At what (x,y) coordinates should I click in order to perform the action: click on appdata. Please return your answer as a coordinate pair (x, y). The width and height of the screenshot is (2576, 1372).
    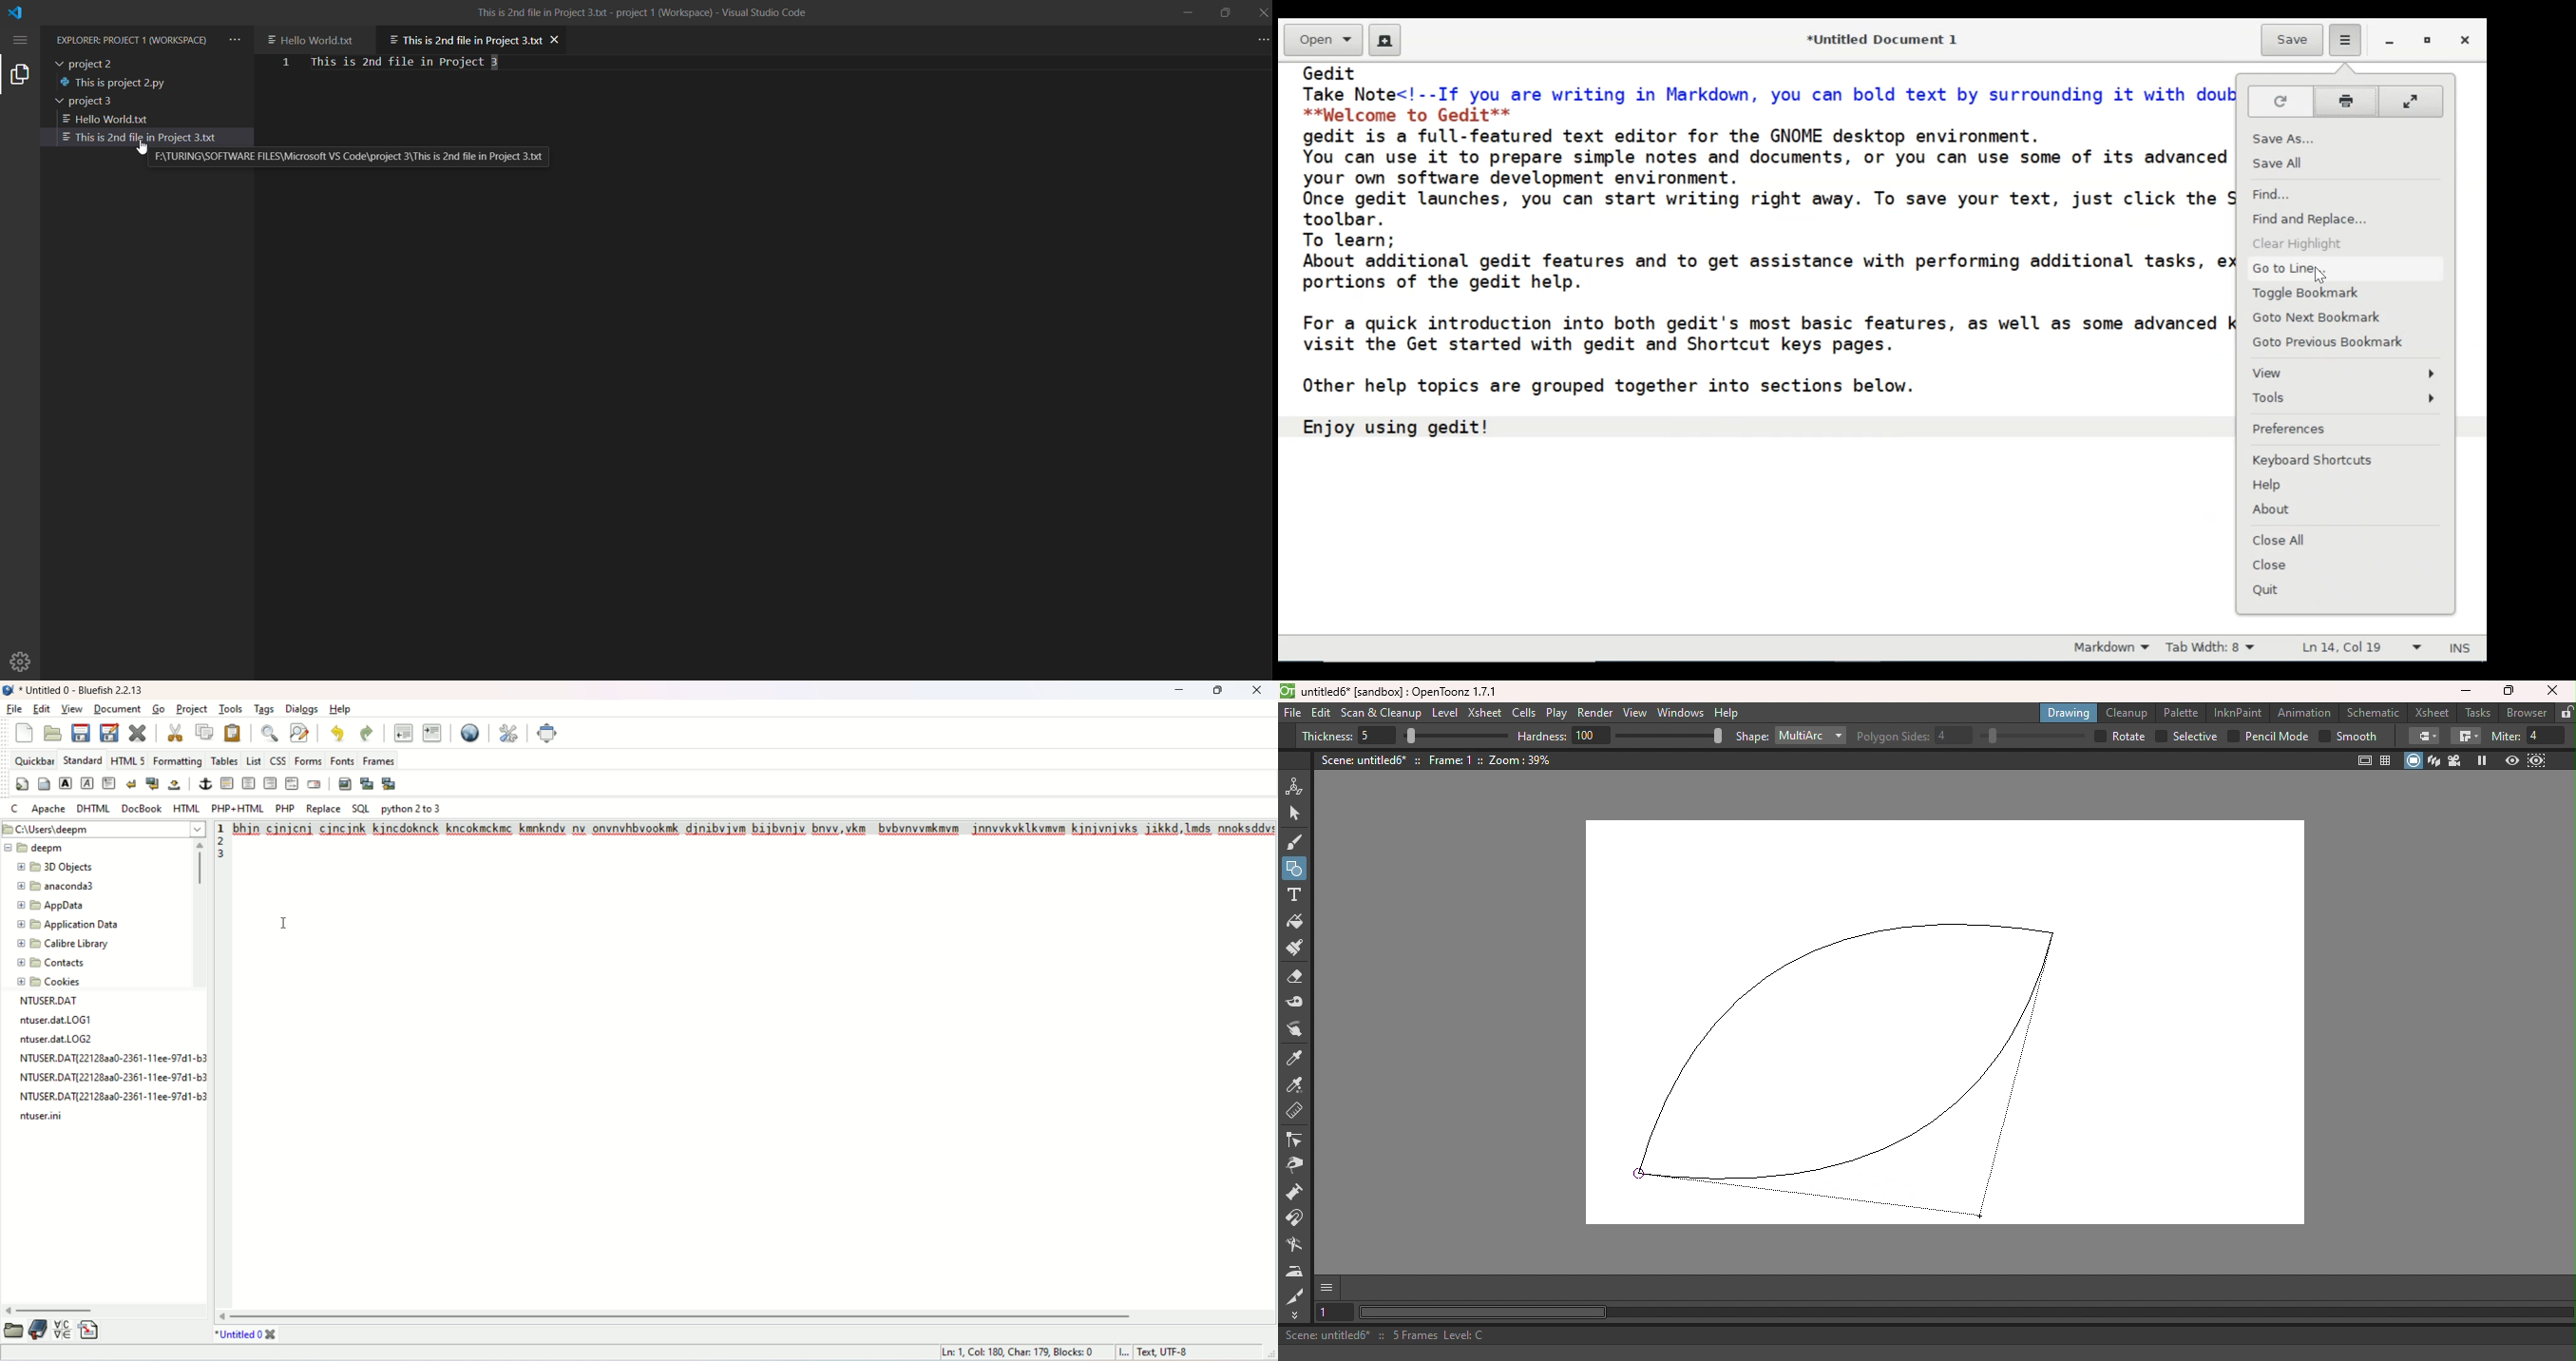
    Looking at the image, I should click on (49, 906).